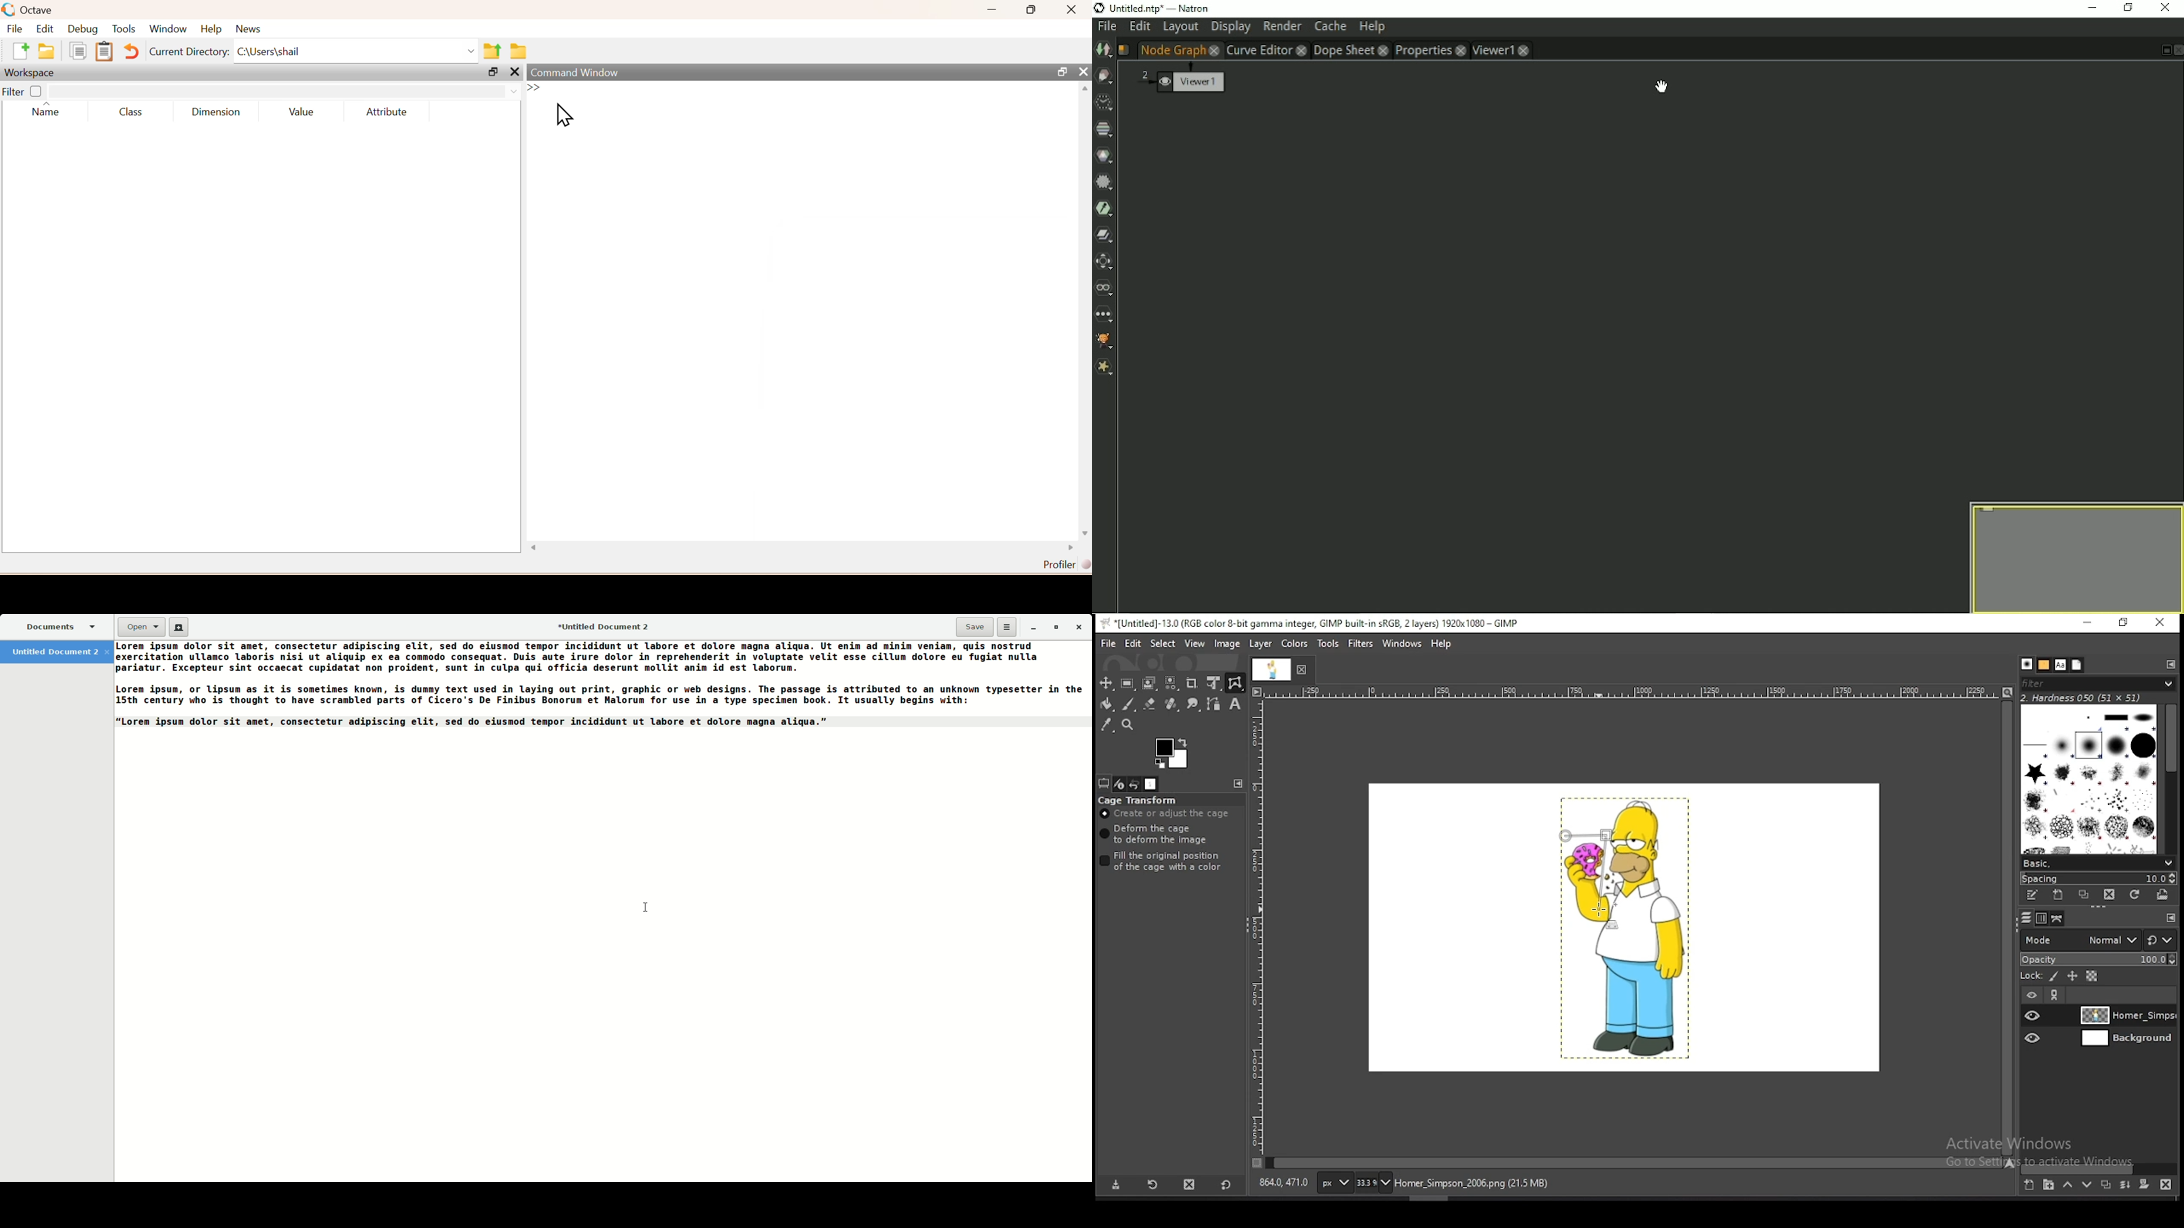  Describe the element at coordinates (2160, 624) in the screenshot. I see `close window` at that location.